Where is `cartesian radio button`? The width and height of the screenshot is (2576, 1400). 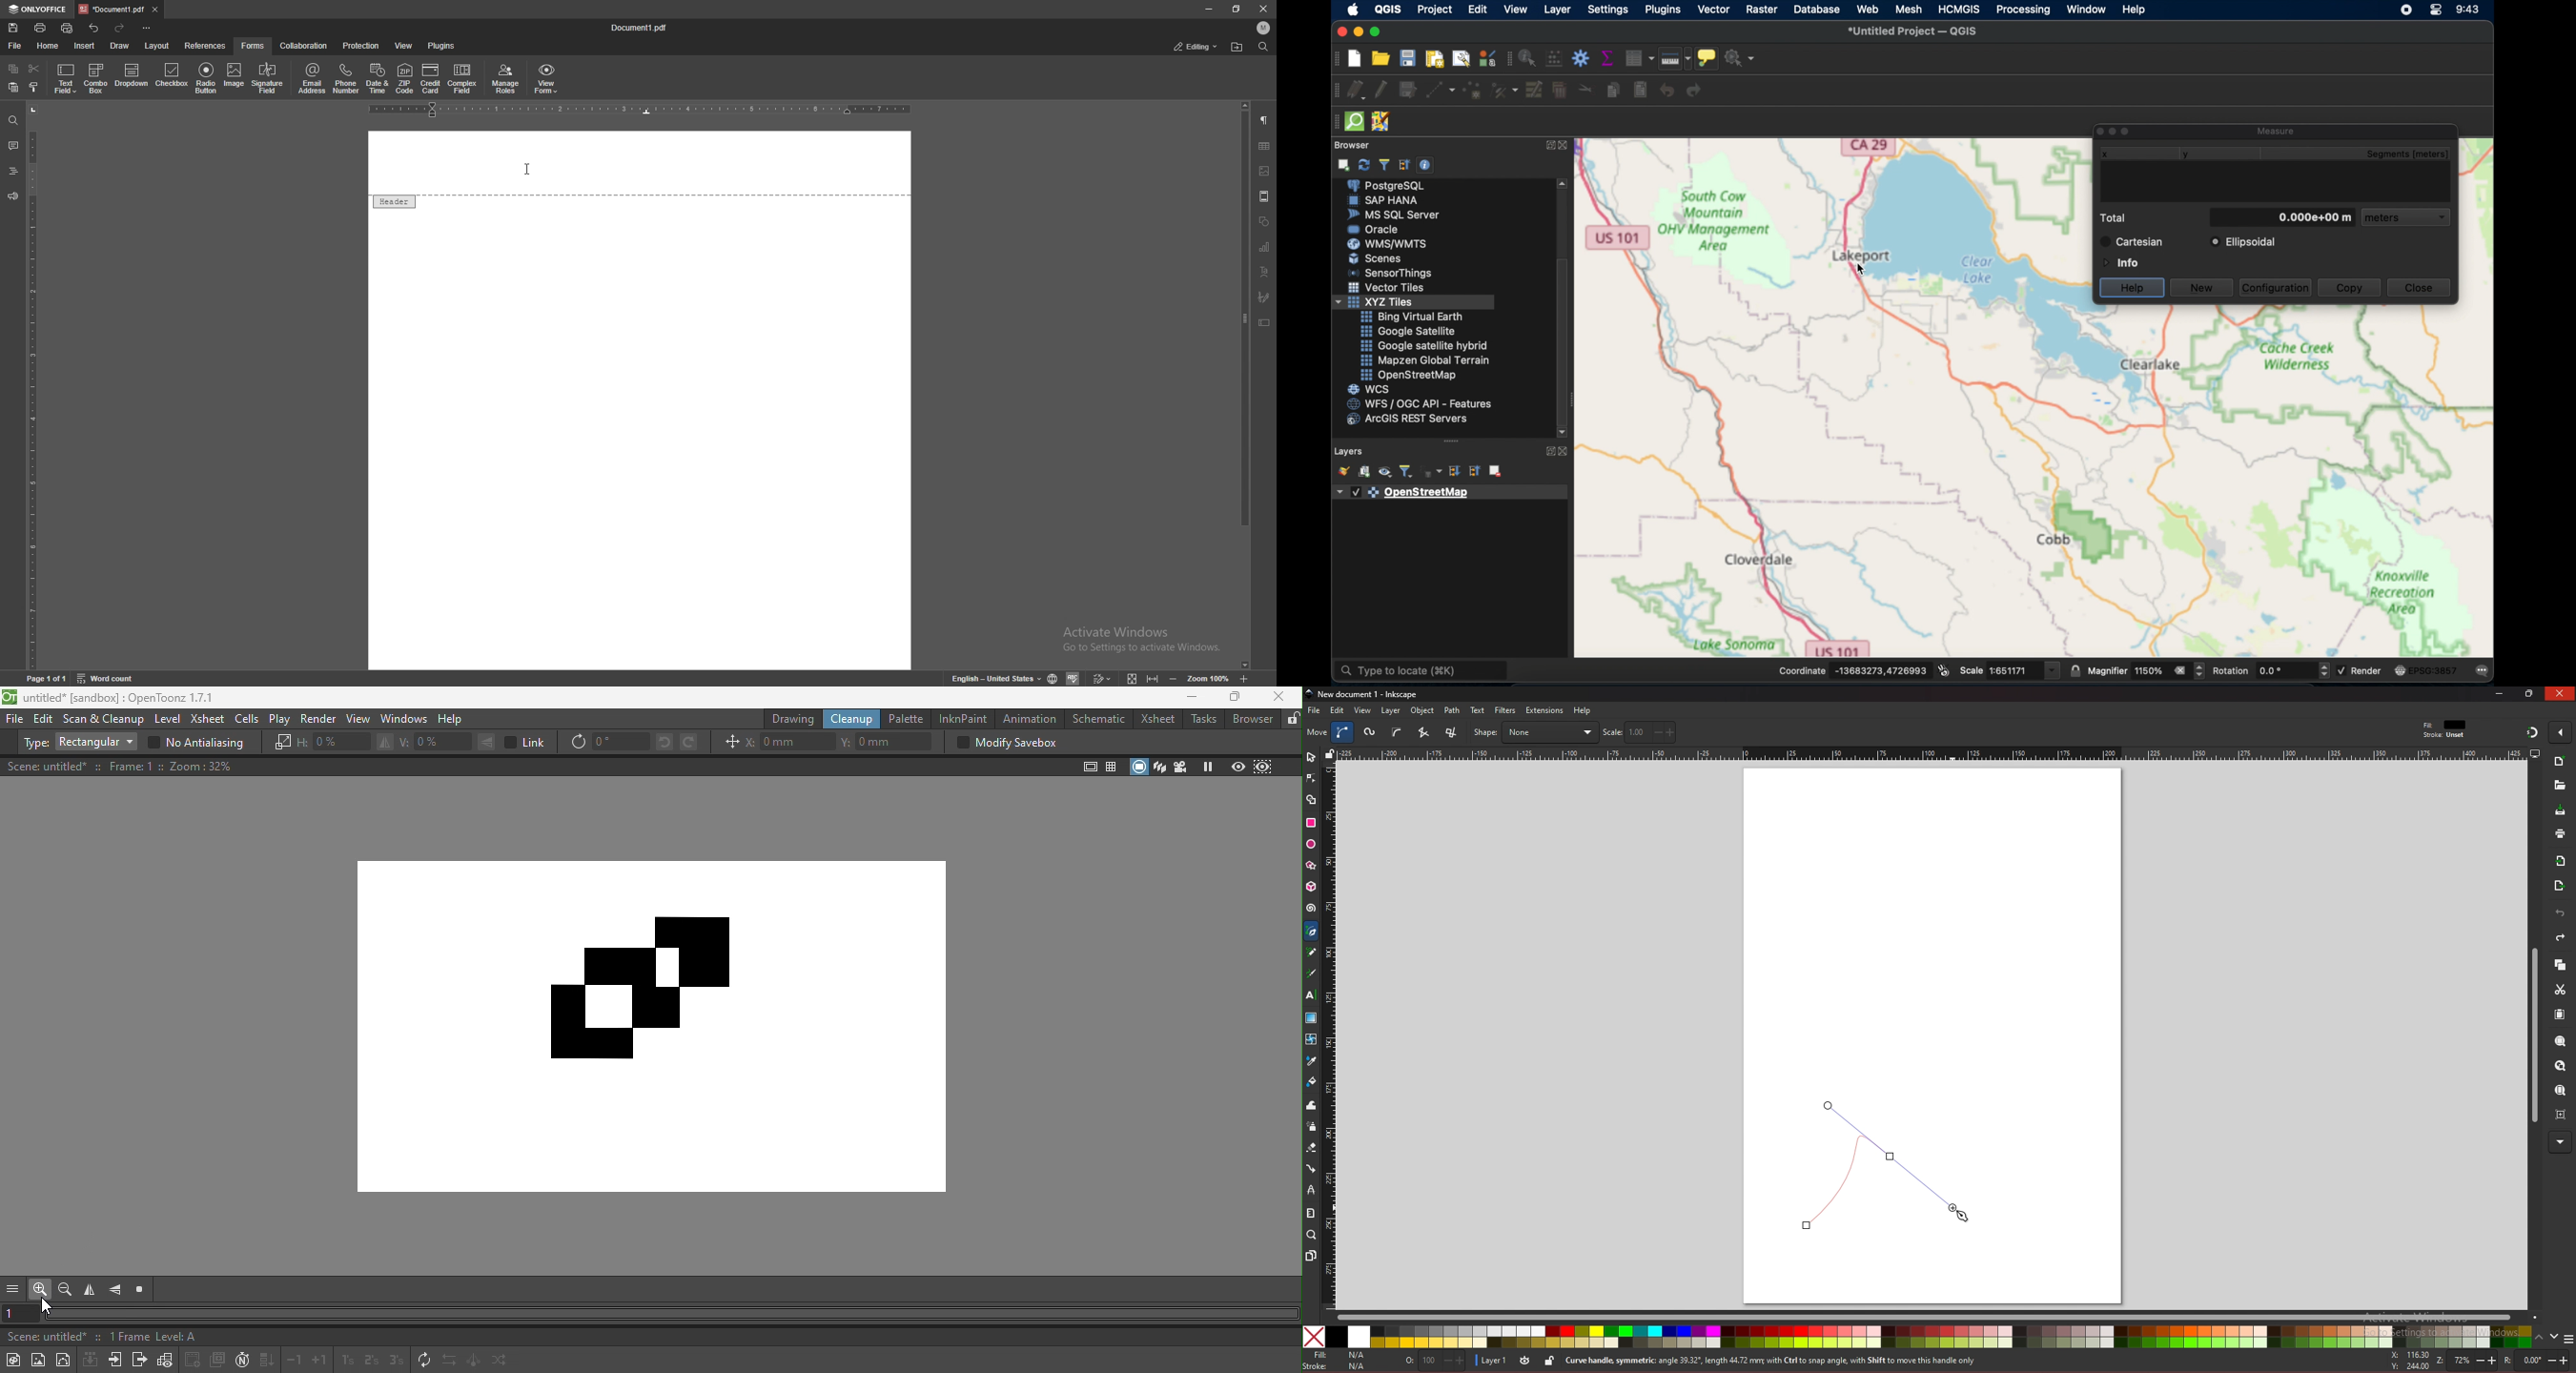
cartesian radio button is located at coordinates (2132, 242).